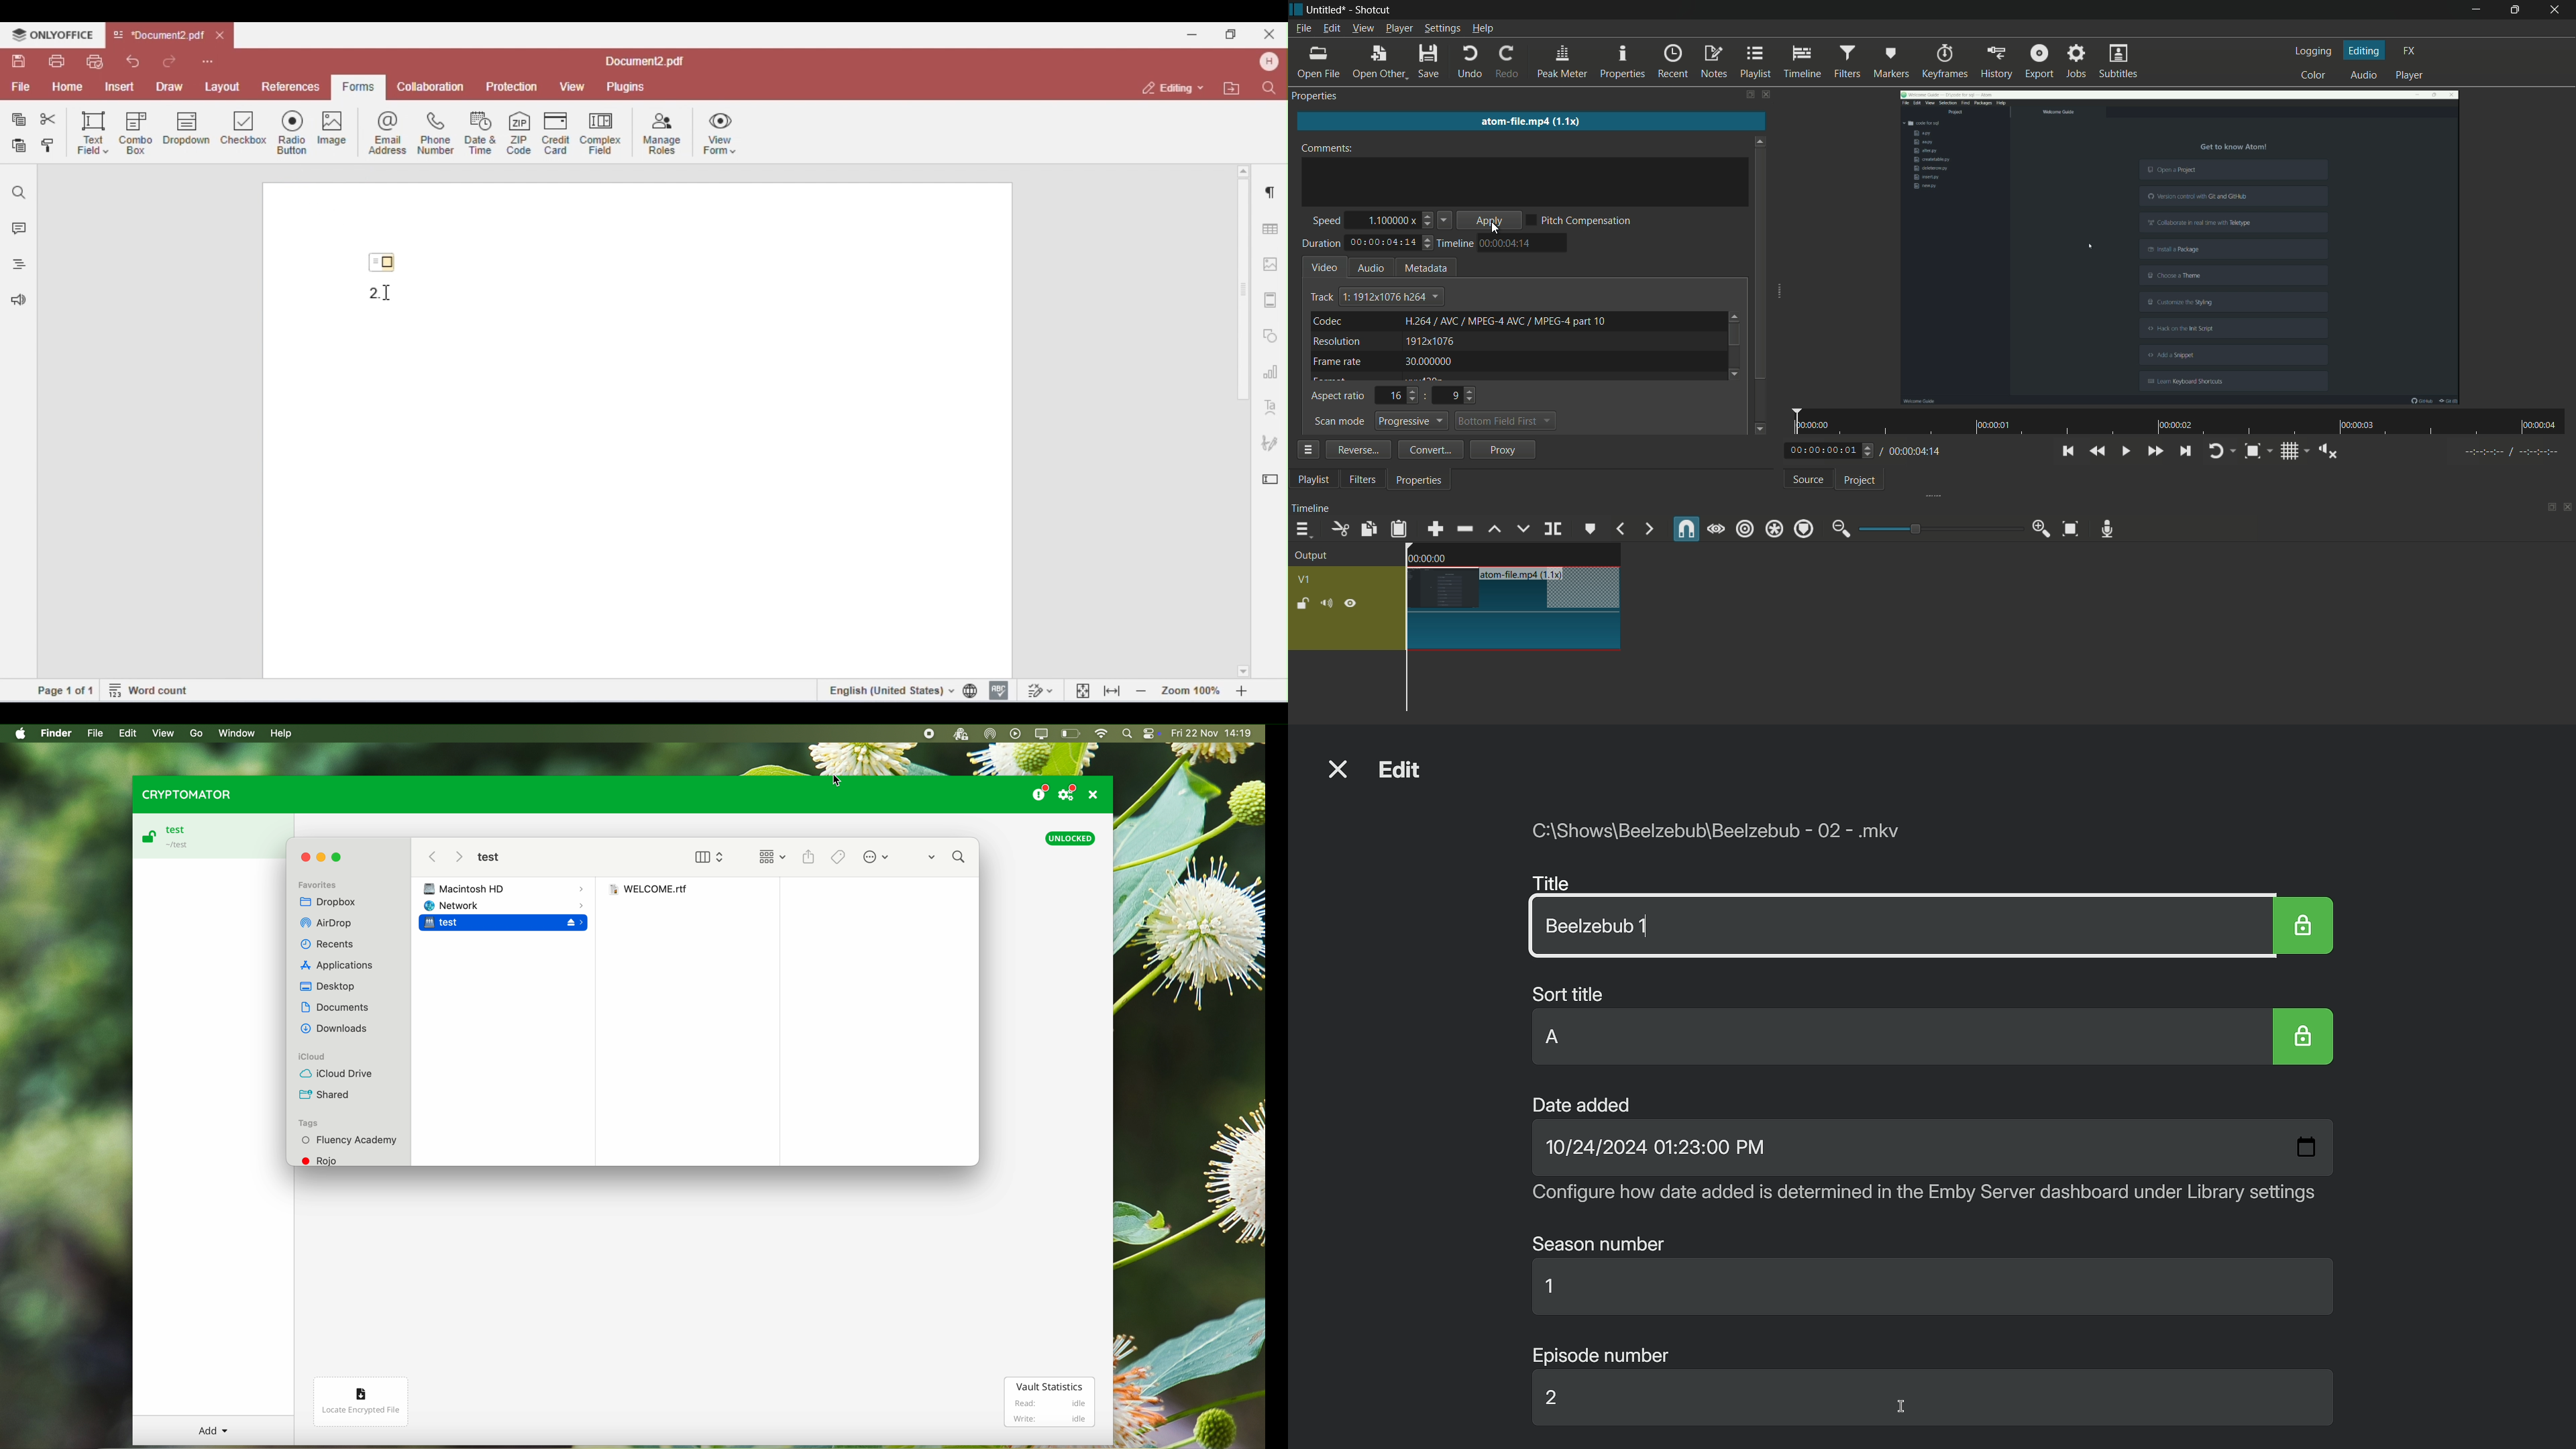 The width and height of the screenshot is (2576, 1456). I want to click on fx, so click(2410, 51).